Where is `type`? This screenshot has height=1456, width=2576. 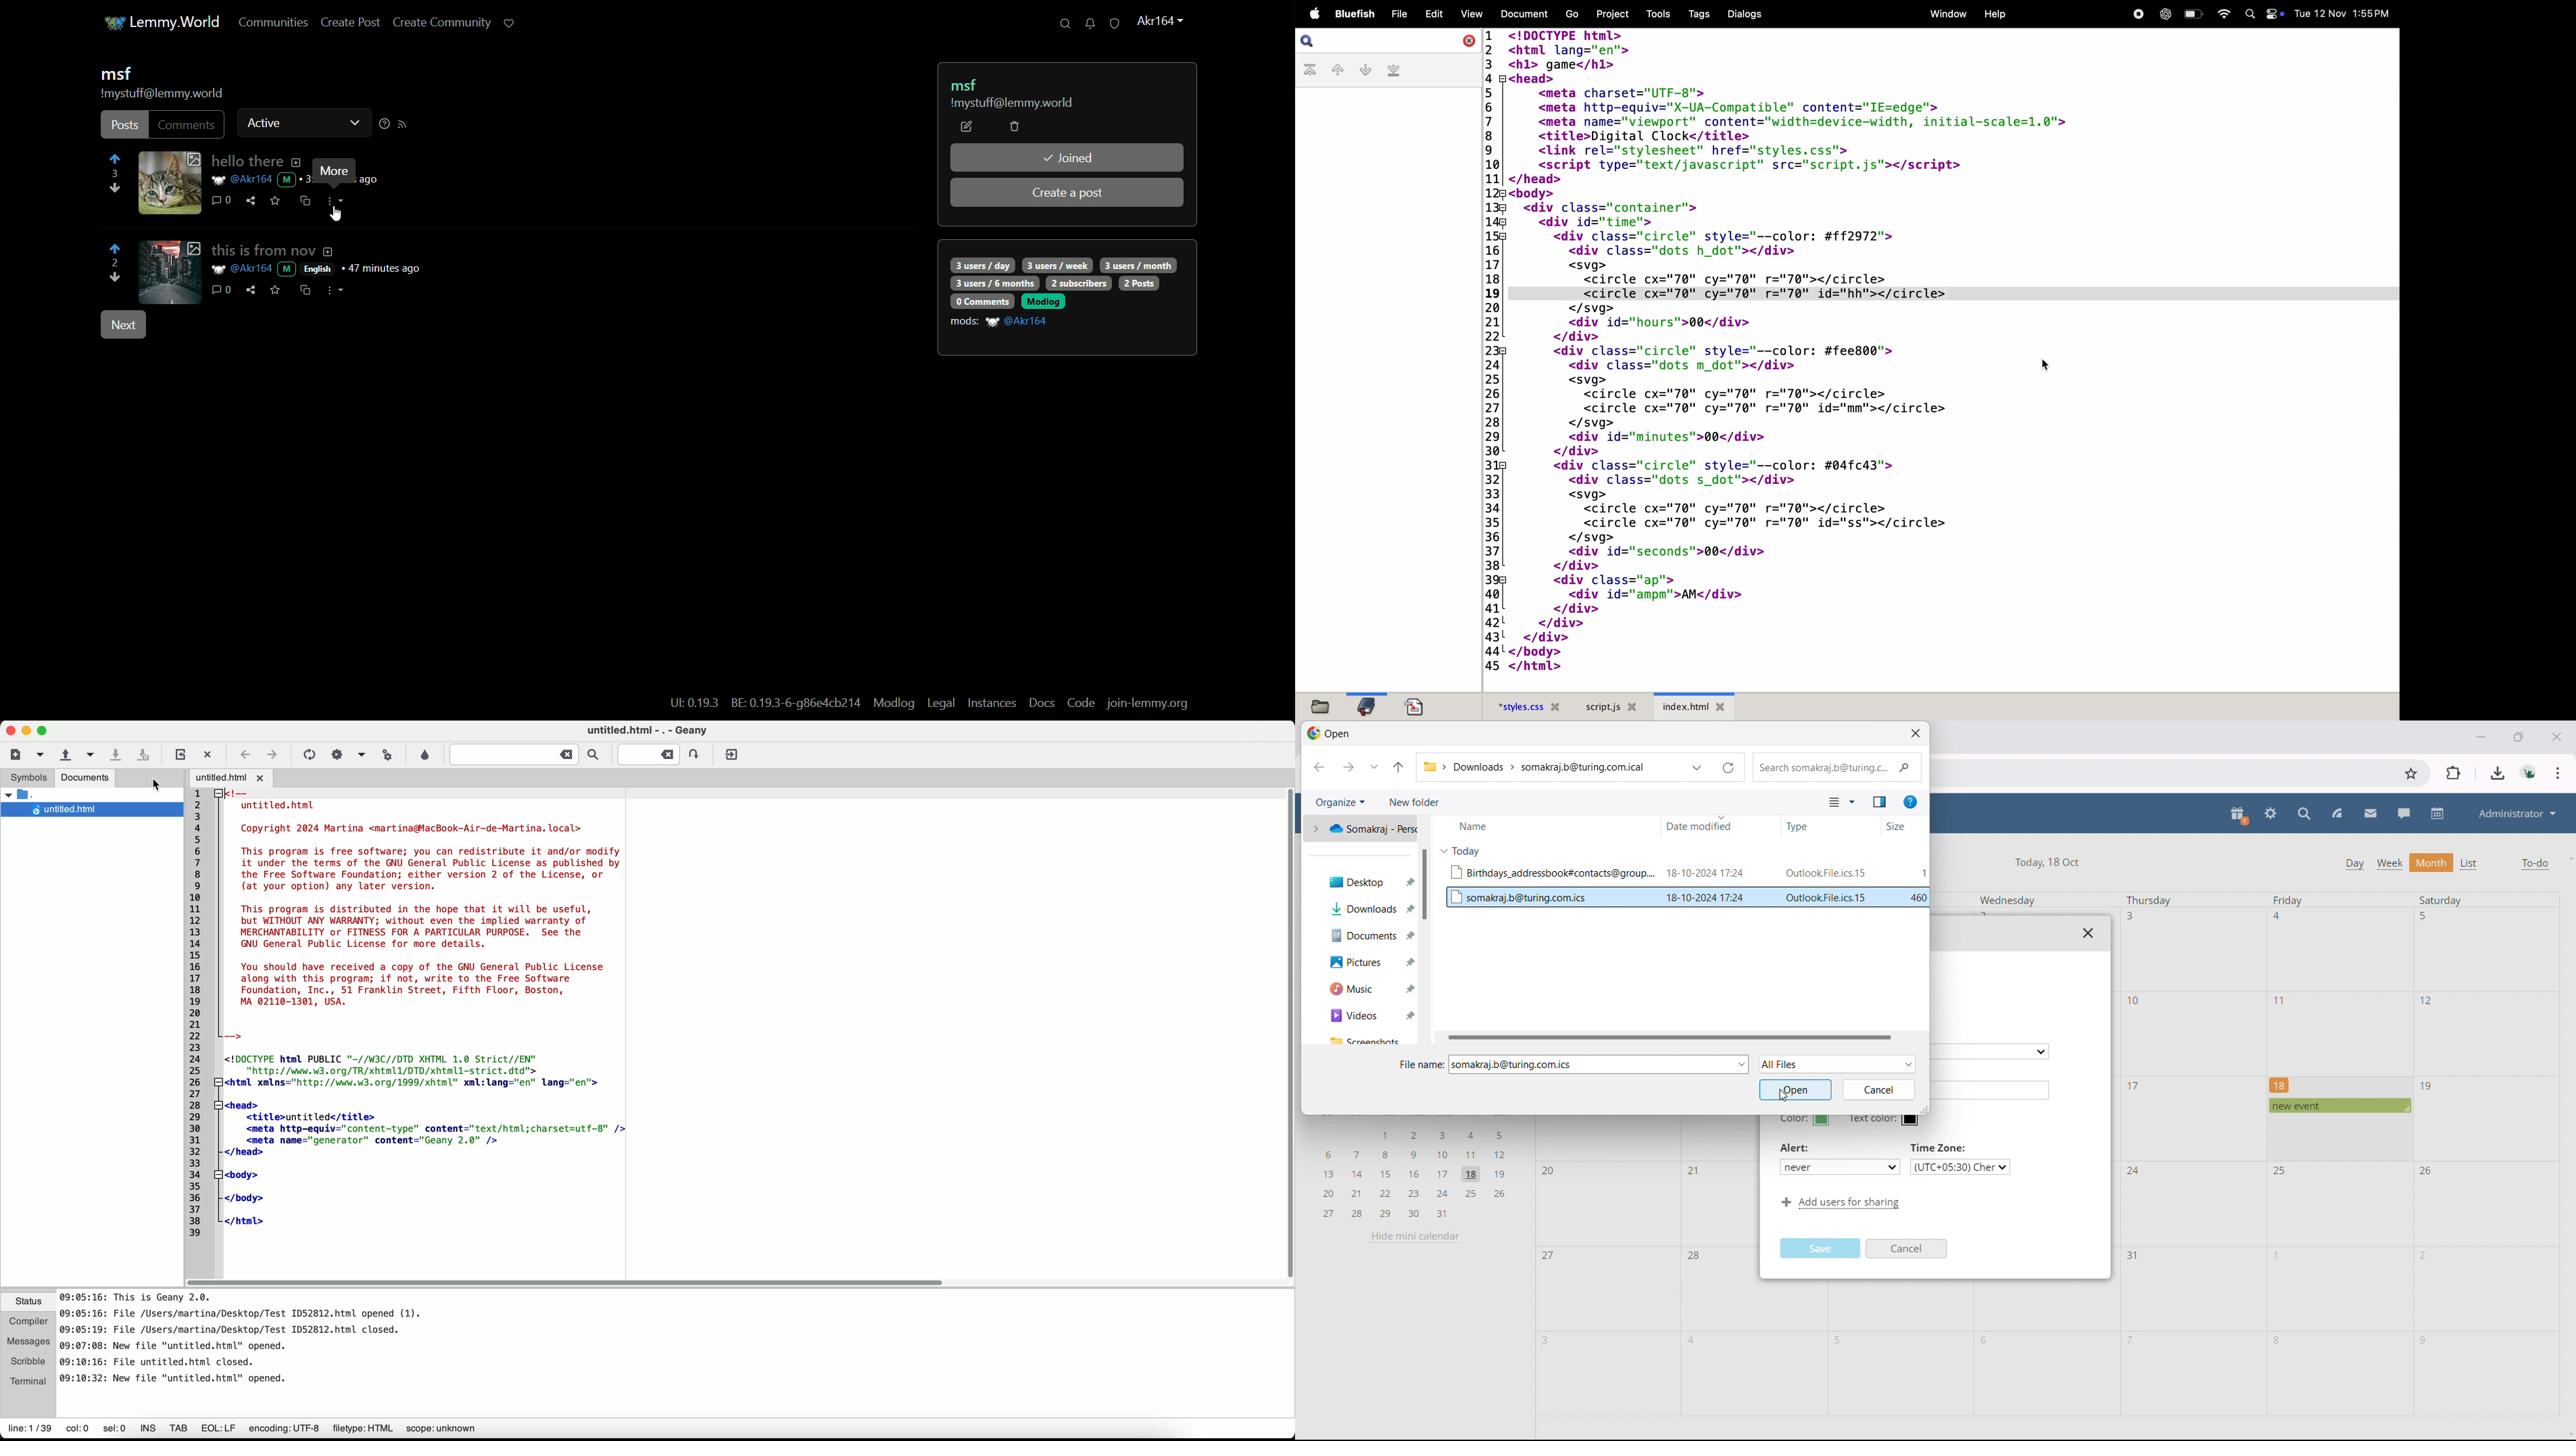
type is located at coordinates (1831, 825).